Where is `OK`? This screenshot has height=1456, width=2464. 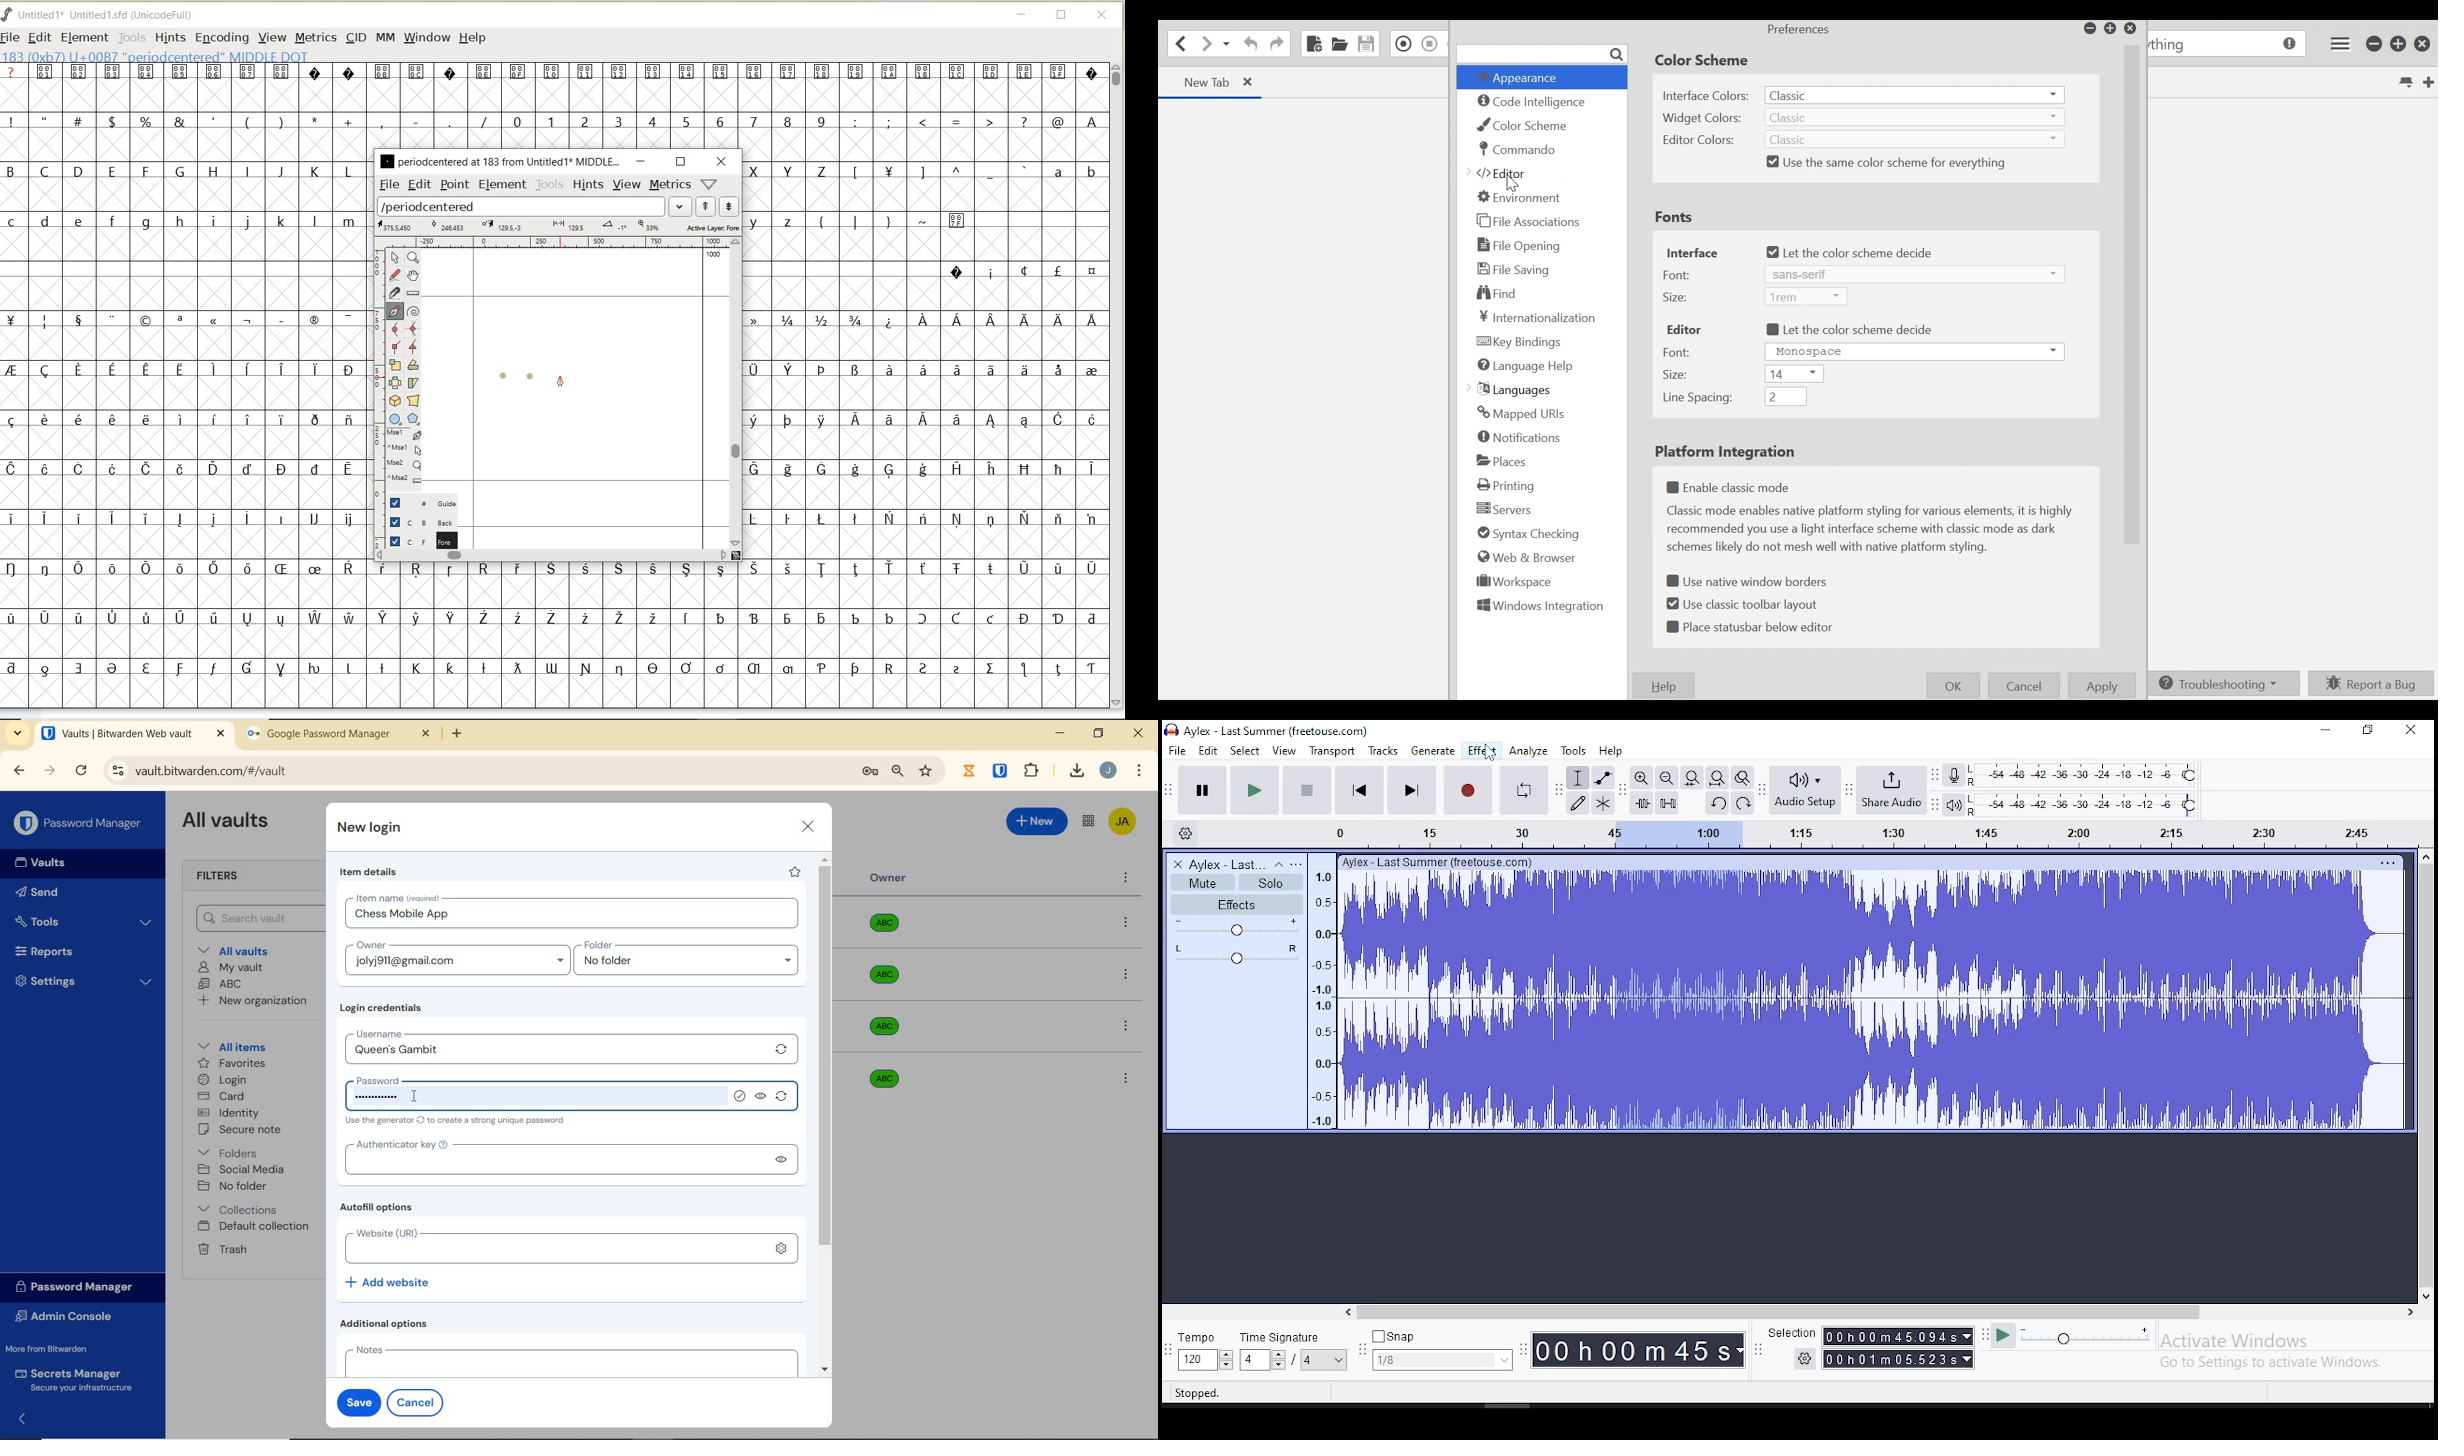 OK is located at coordinates (1951, 685).